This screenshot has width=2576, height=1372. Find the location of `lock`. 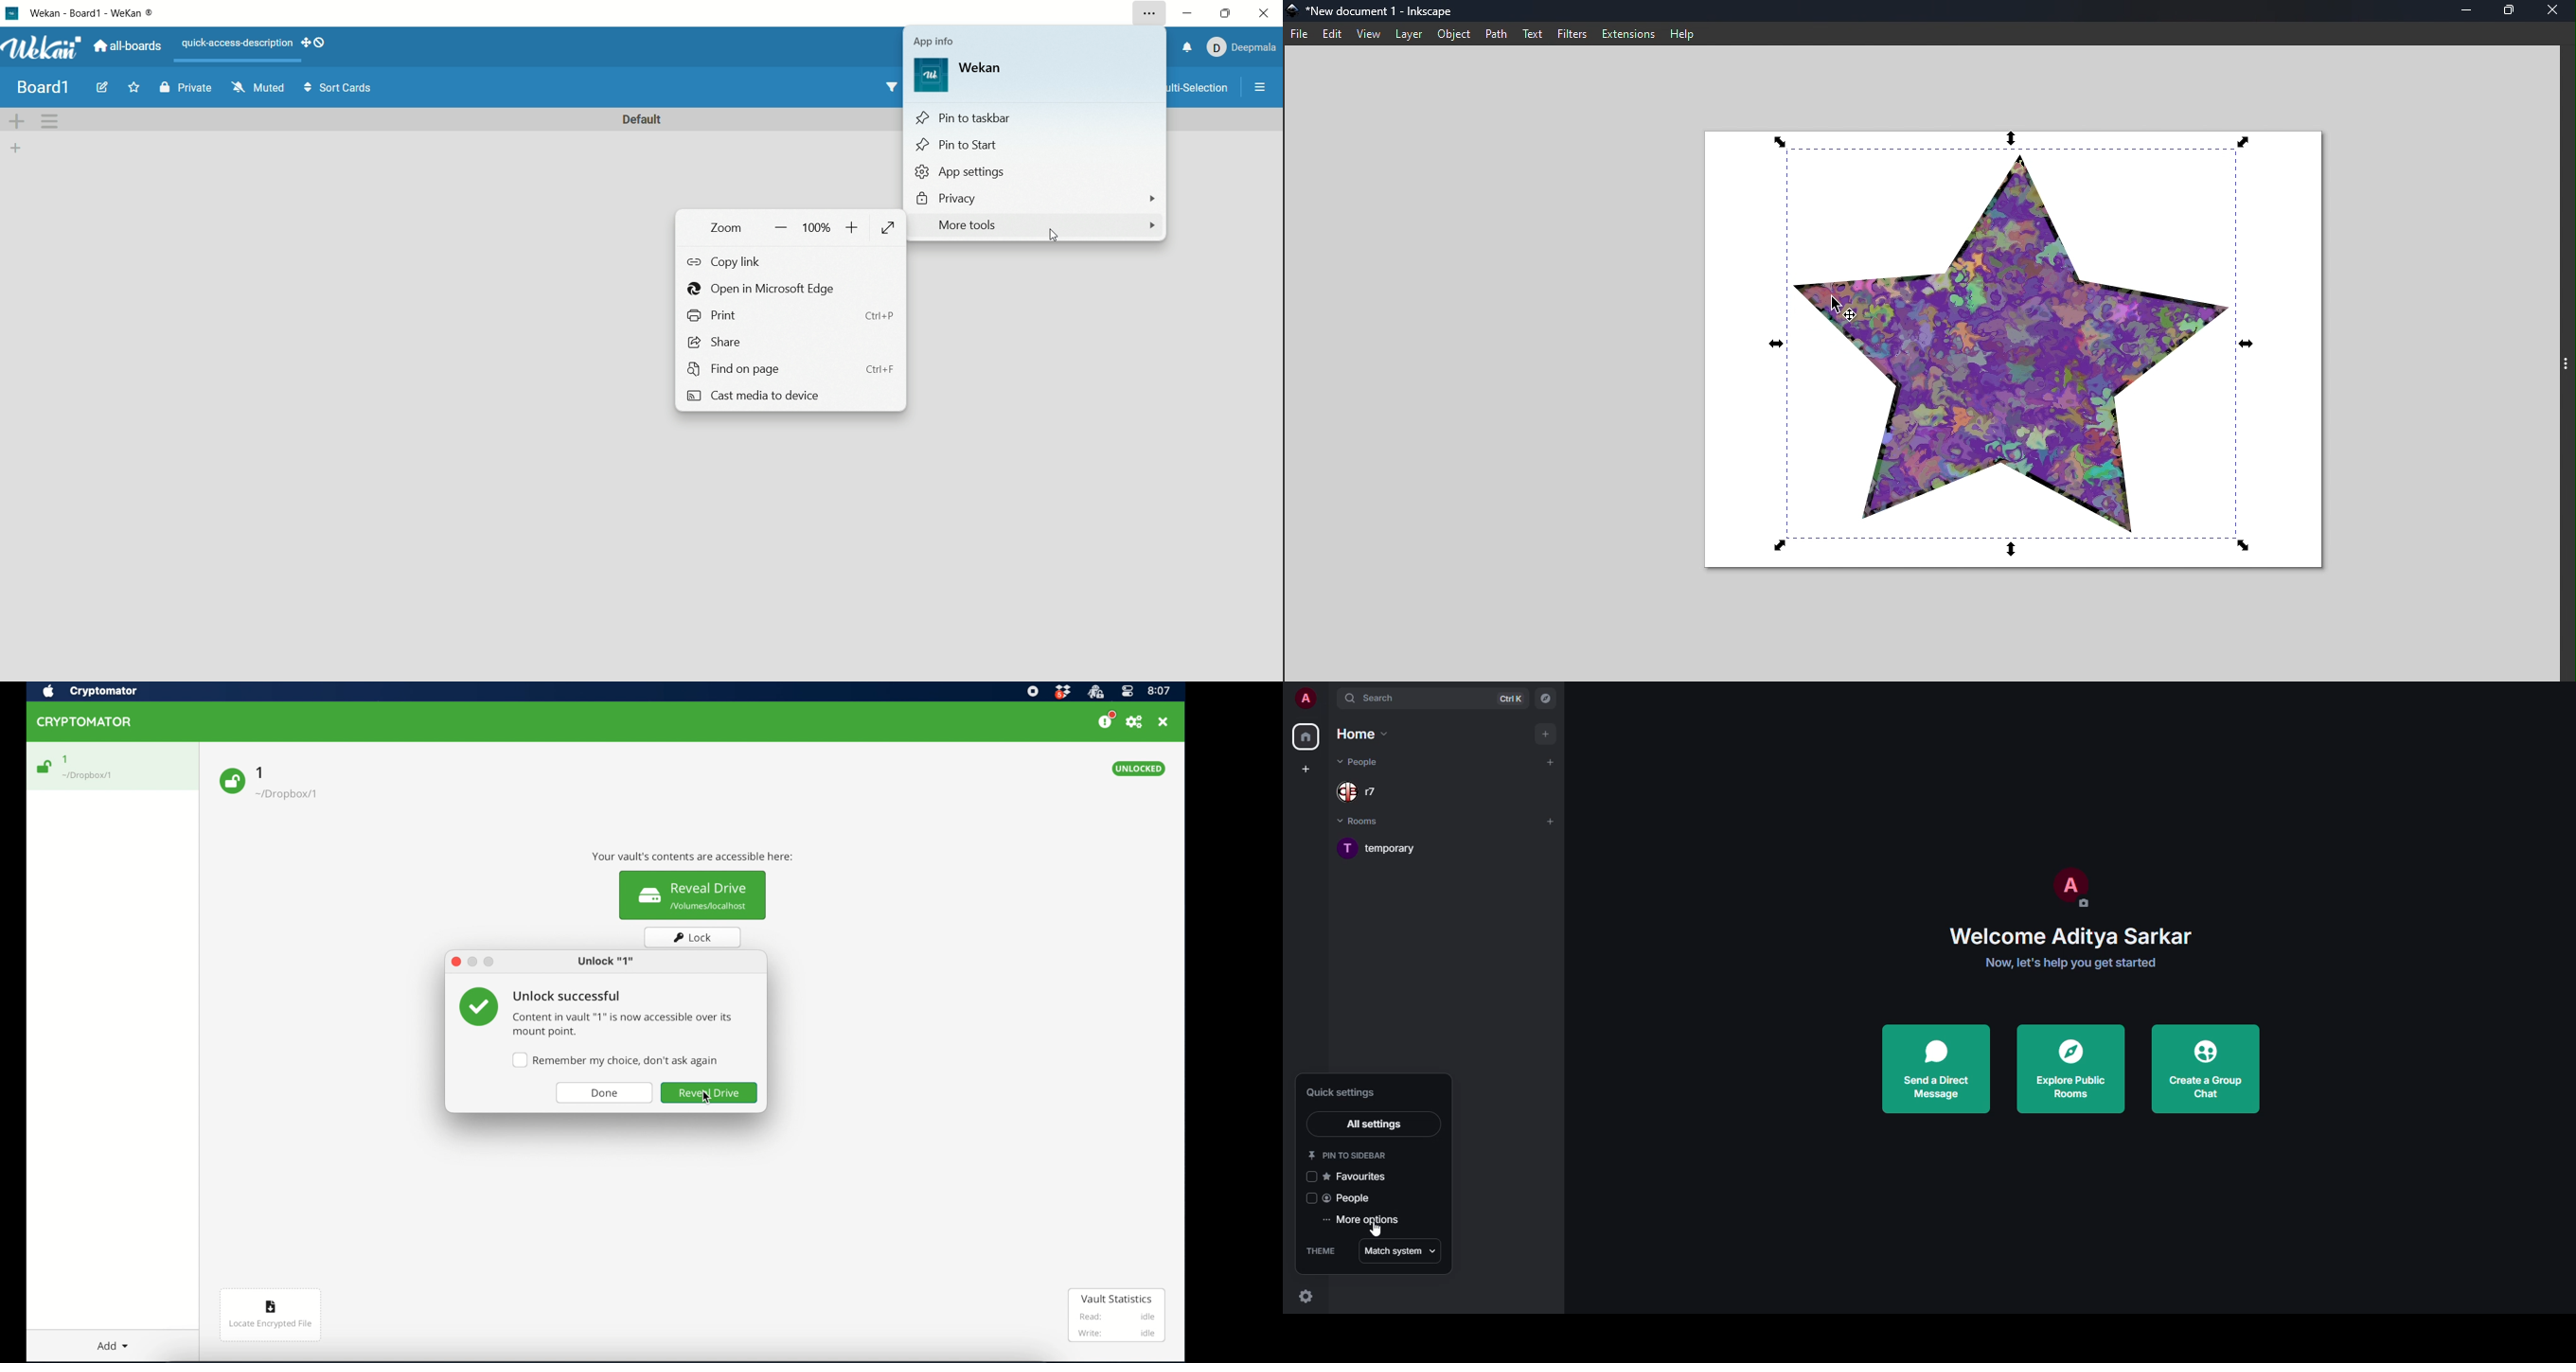

lock is located at coordinates (693, 937).